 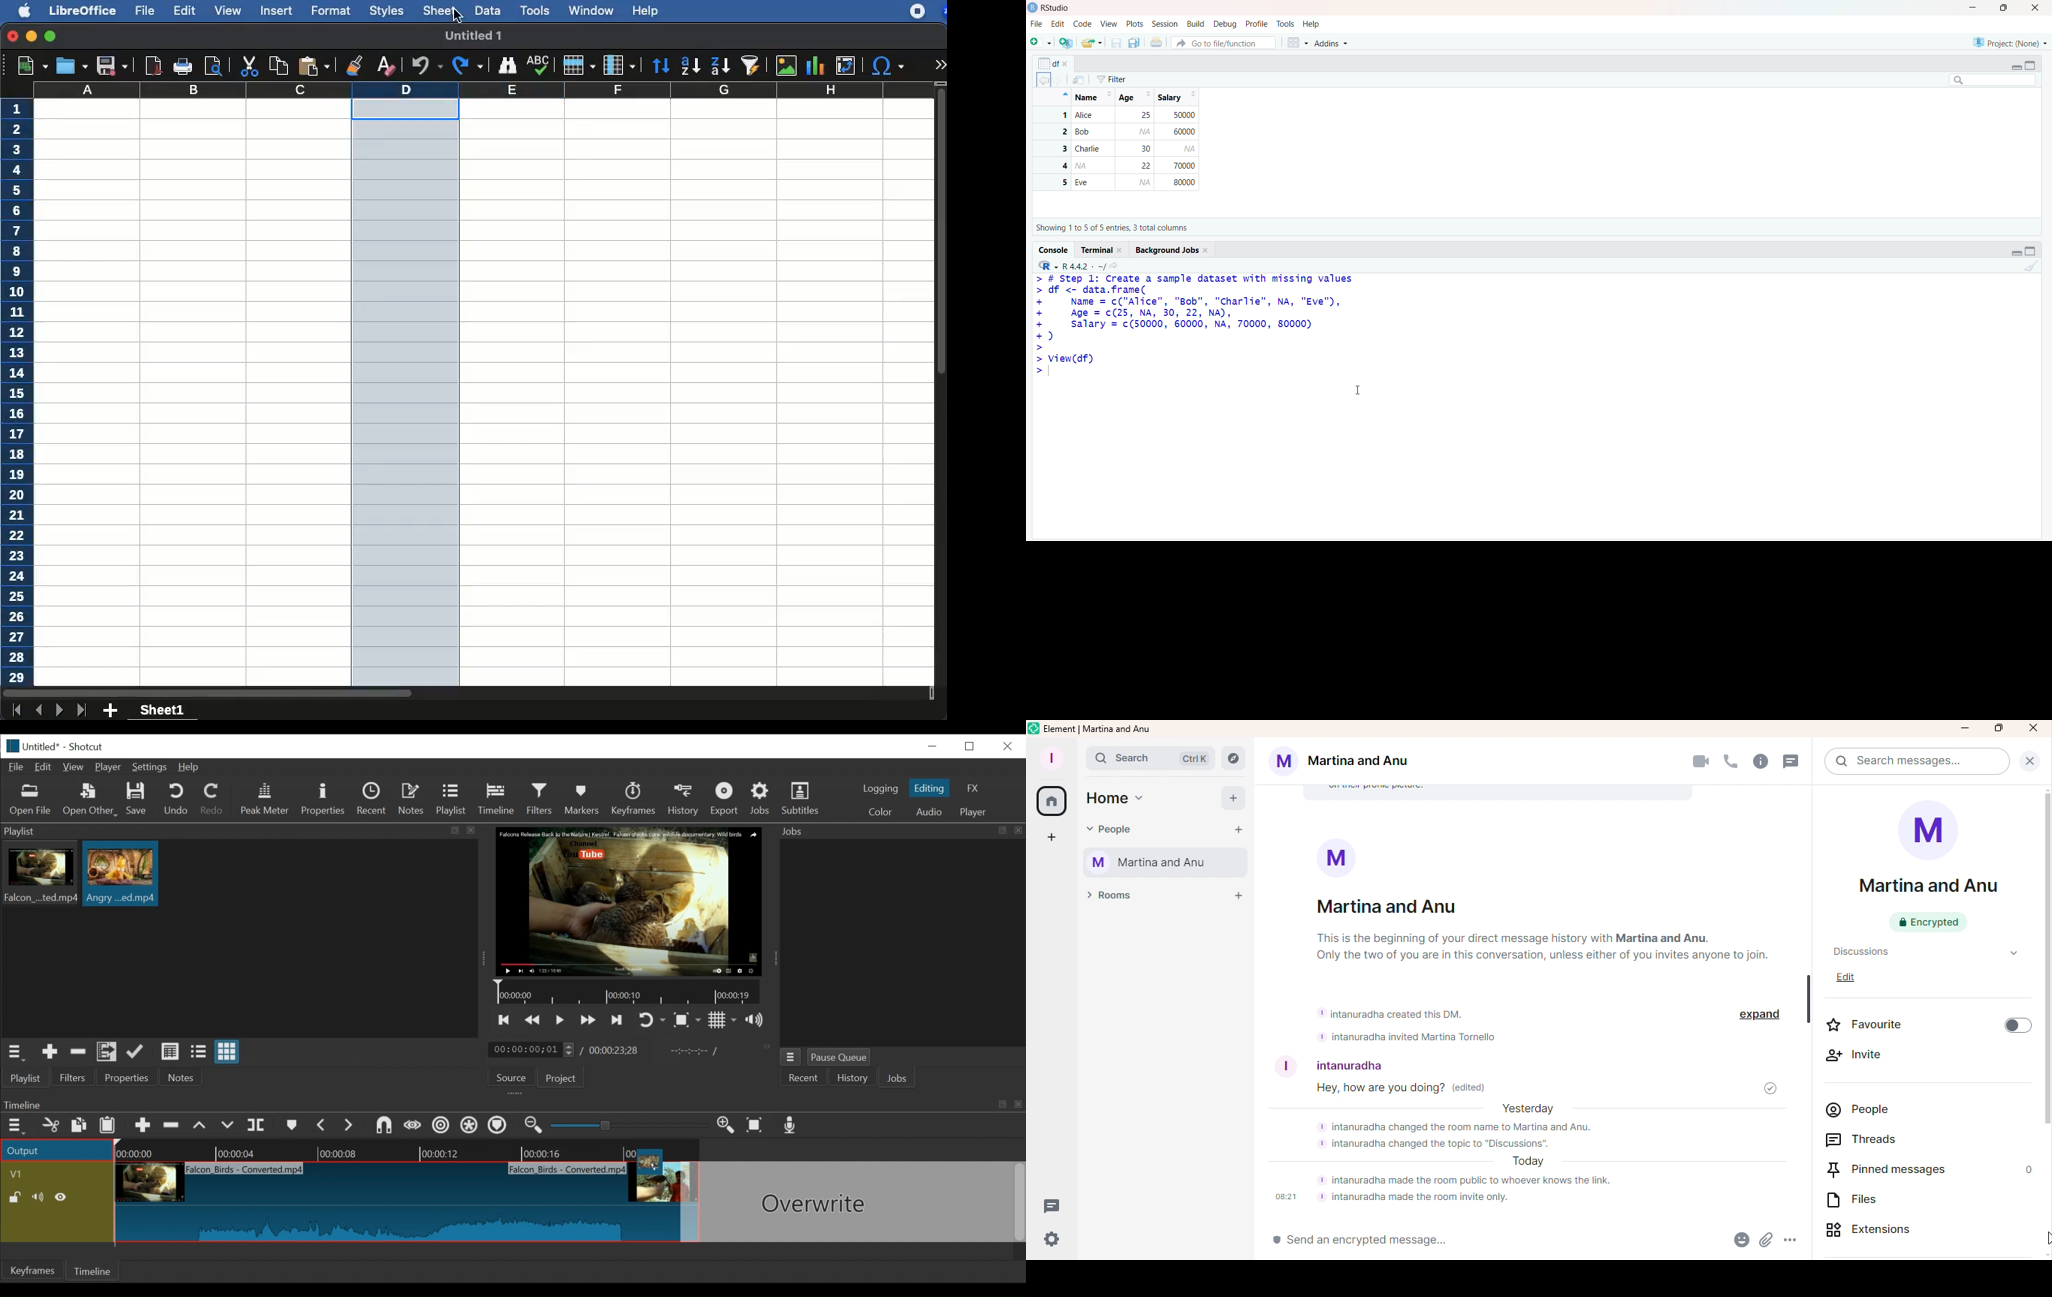 What do you see at coordinates (177, 800) in the screenshot?
I see `Undo` at bounding box center [177, 800].